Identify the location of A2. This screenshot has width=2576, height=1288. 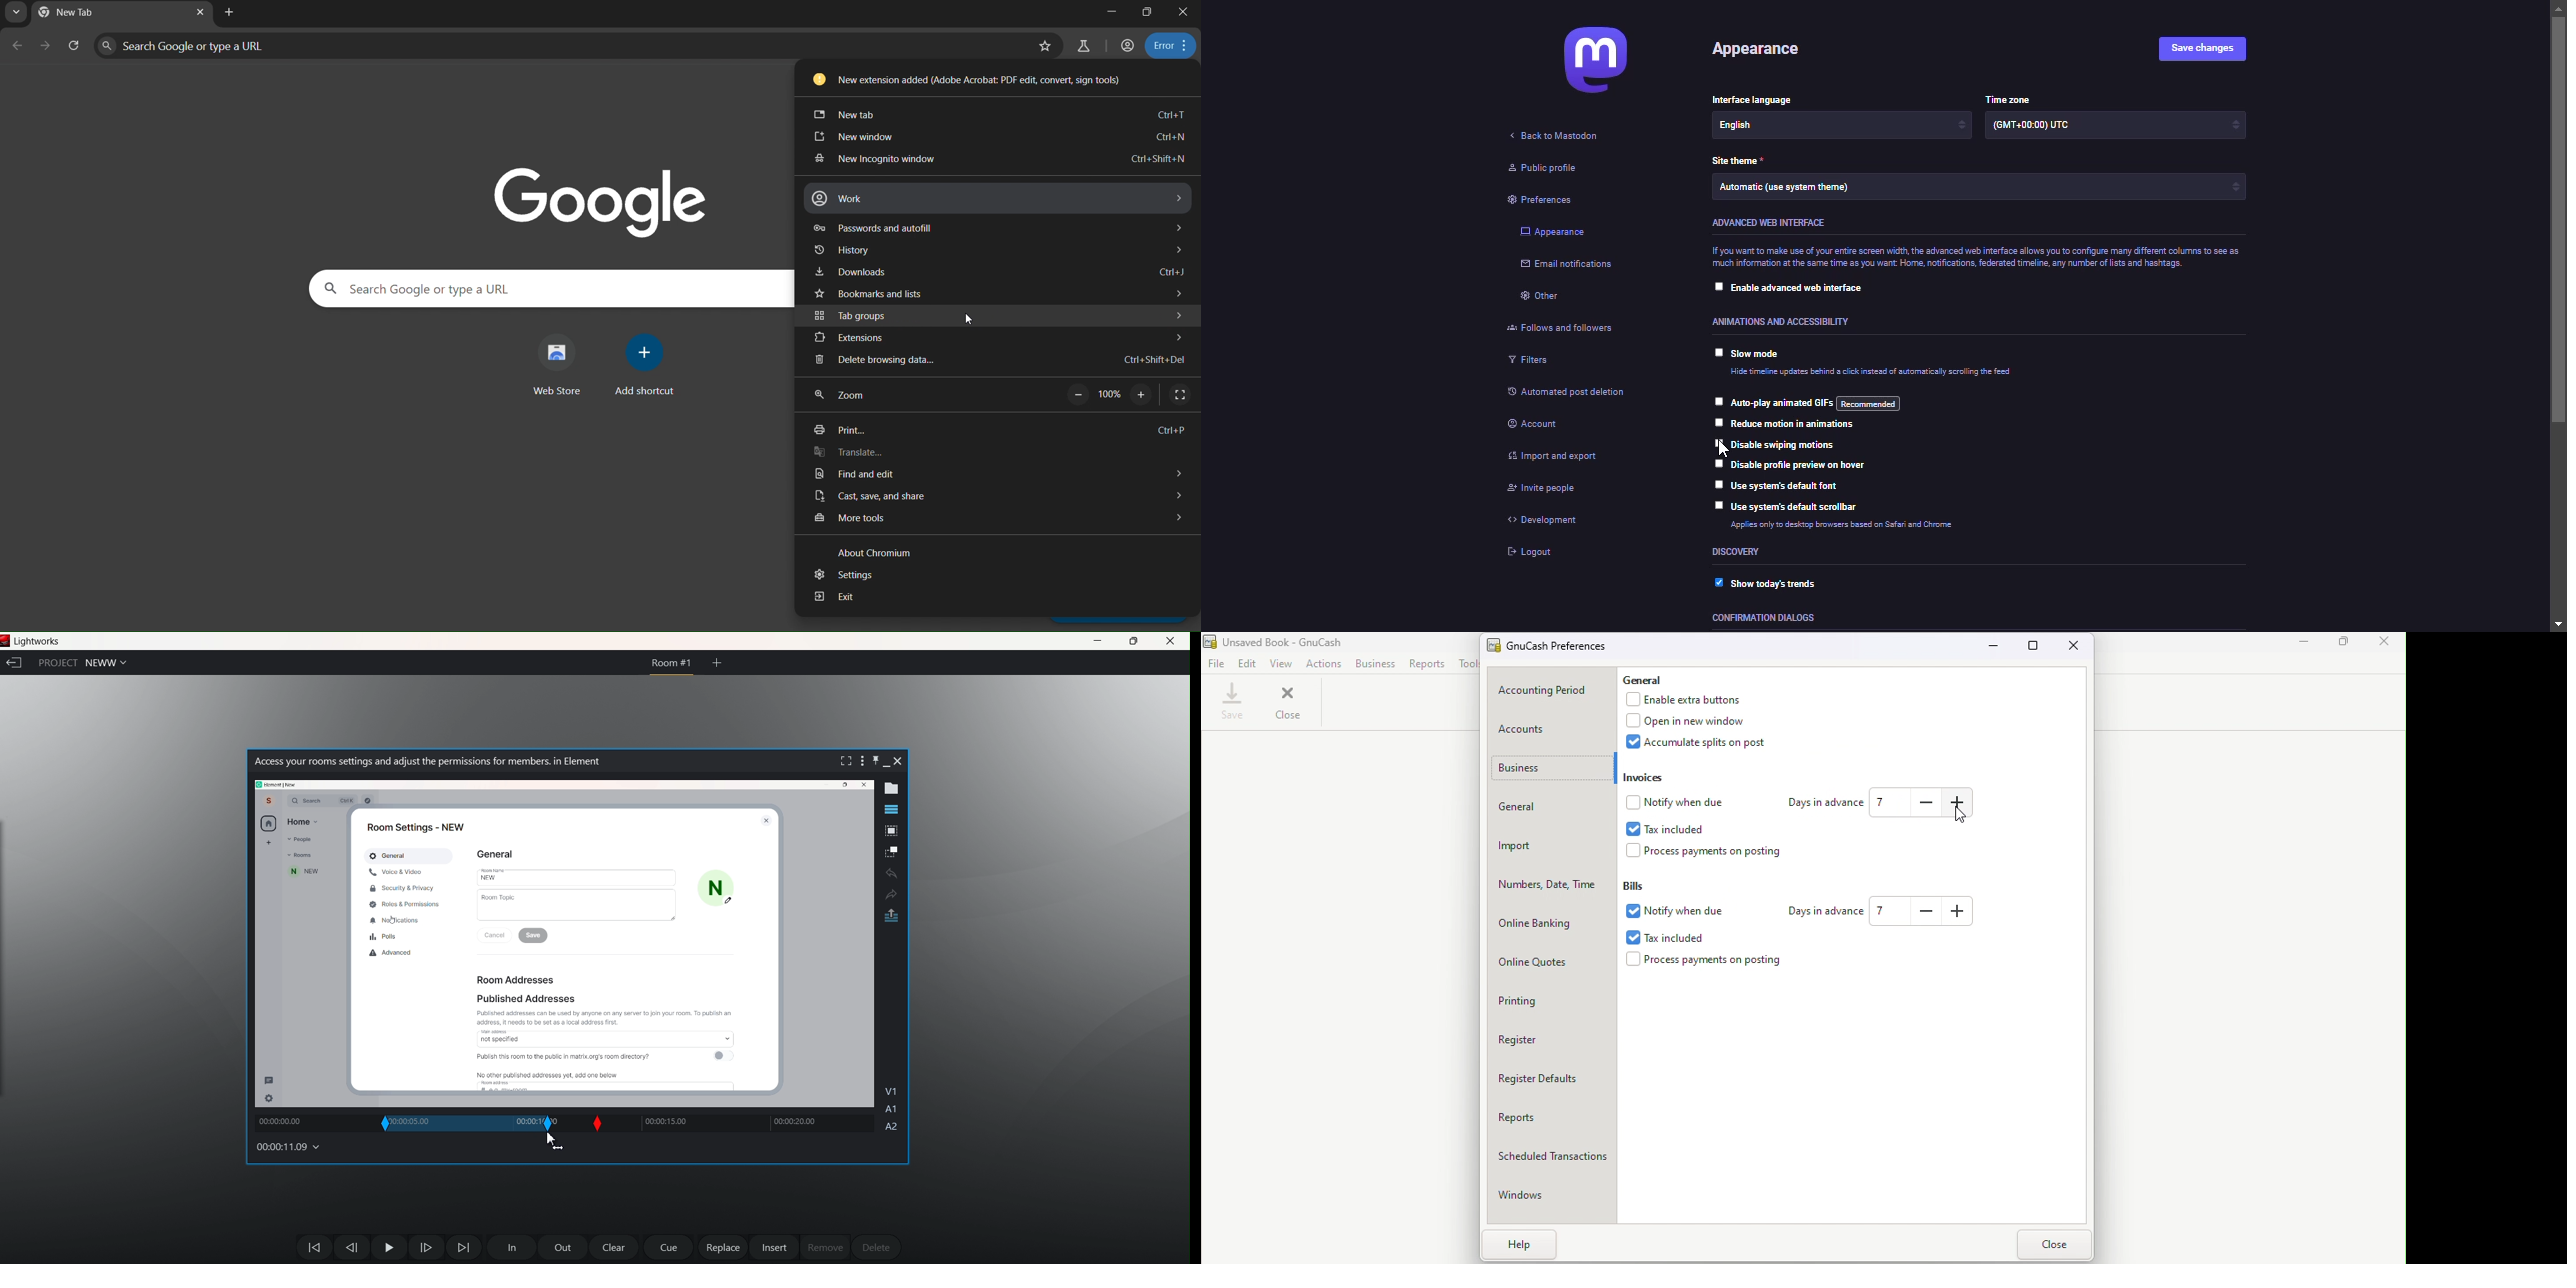
(892, 1128).